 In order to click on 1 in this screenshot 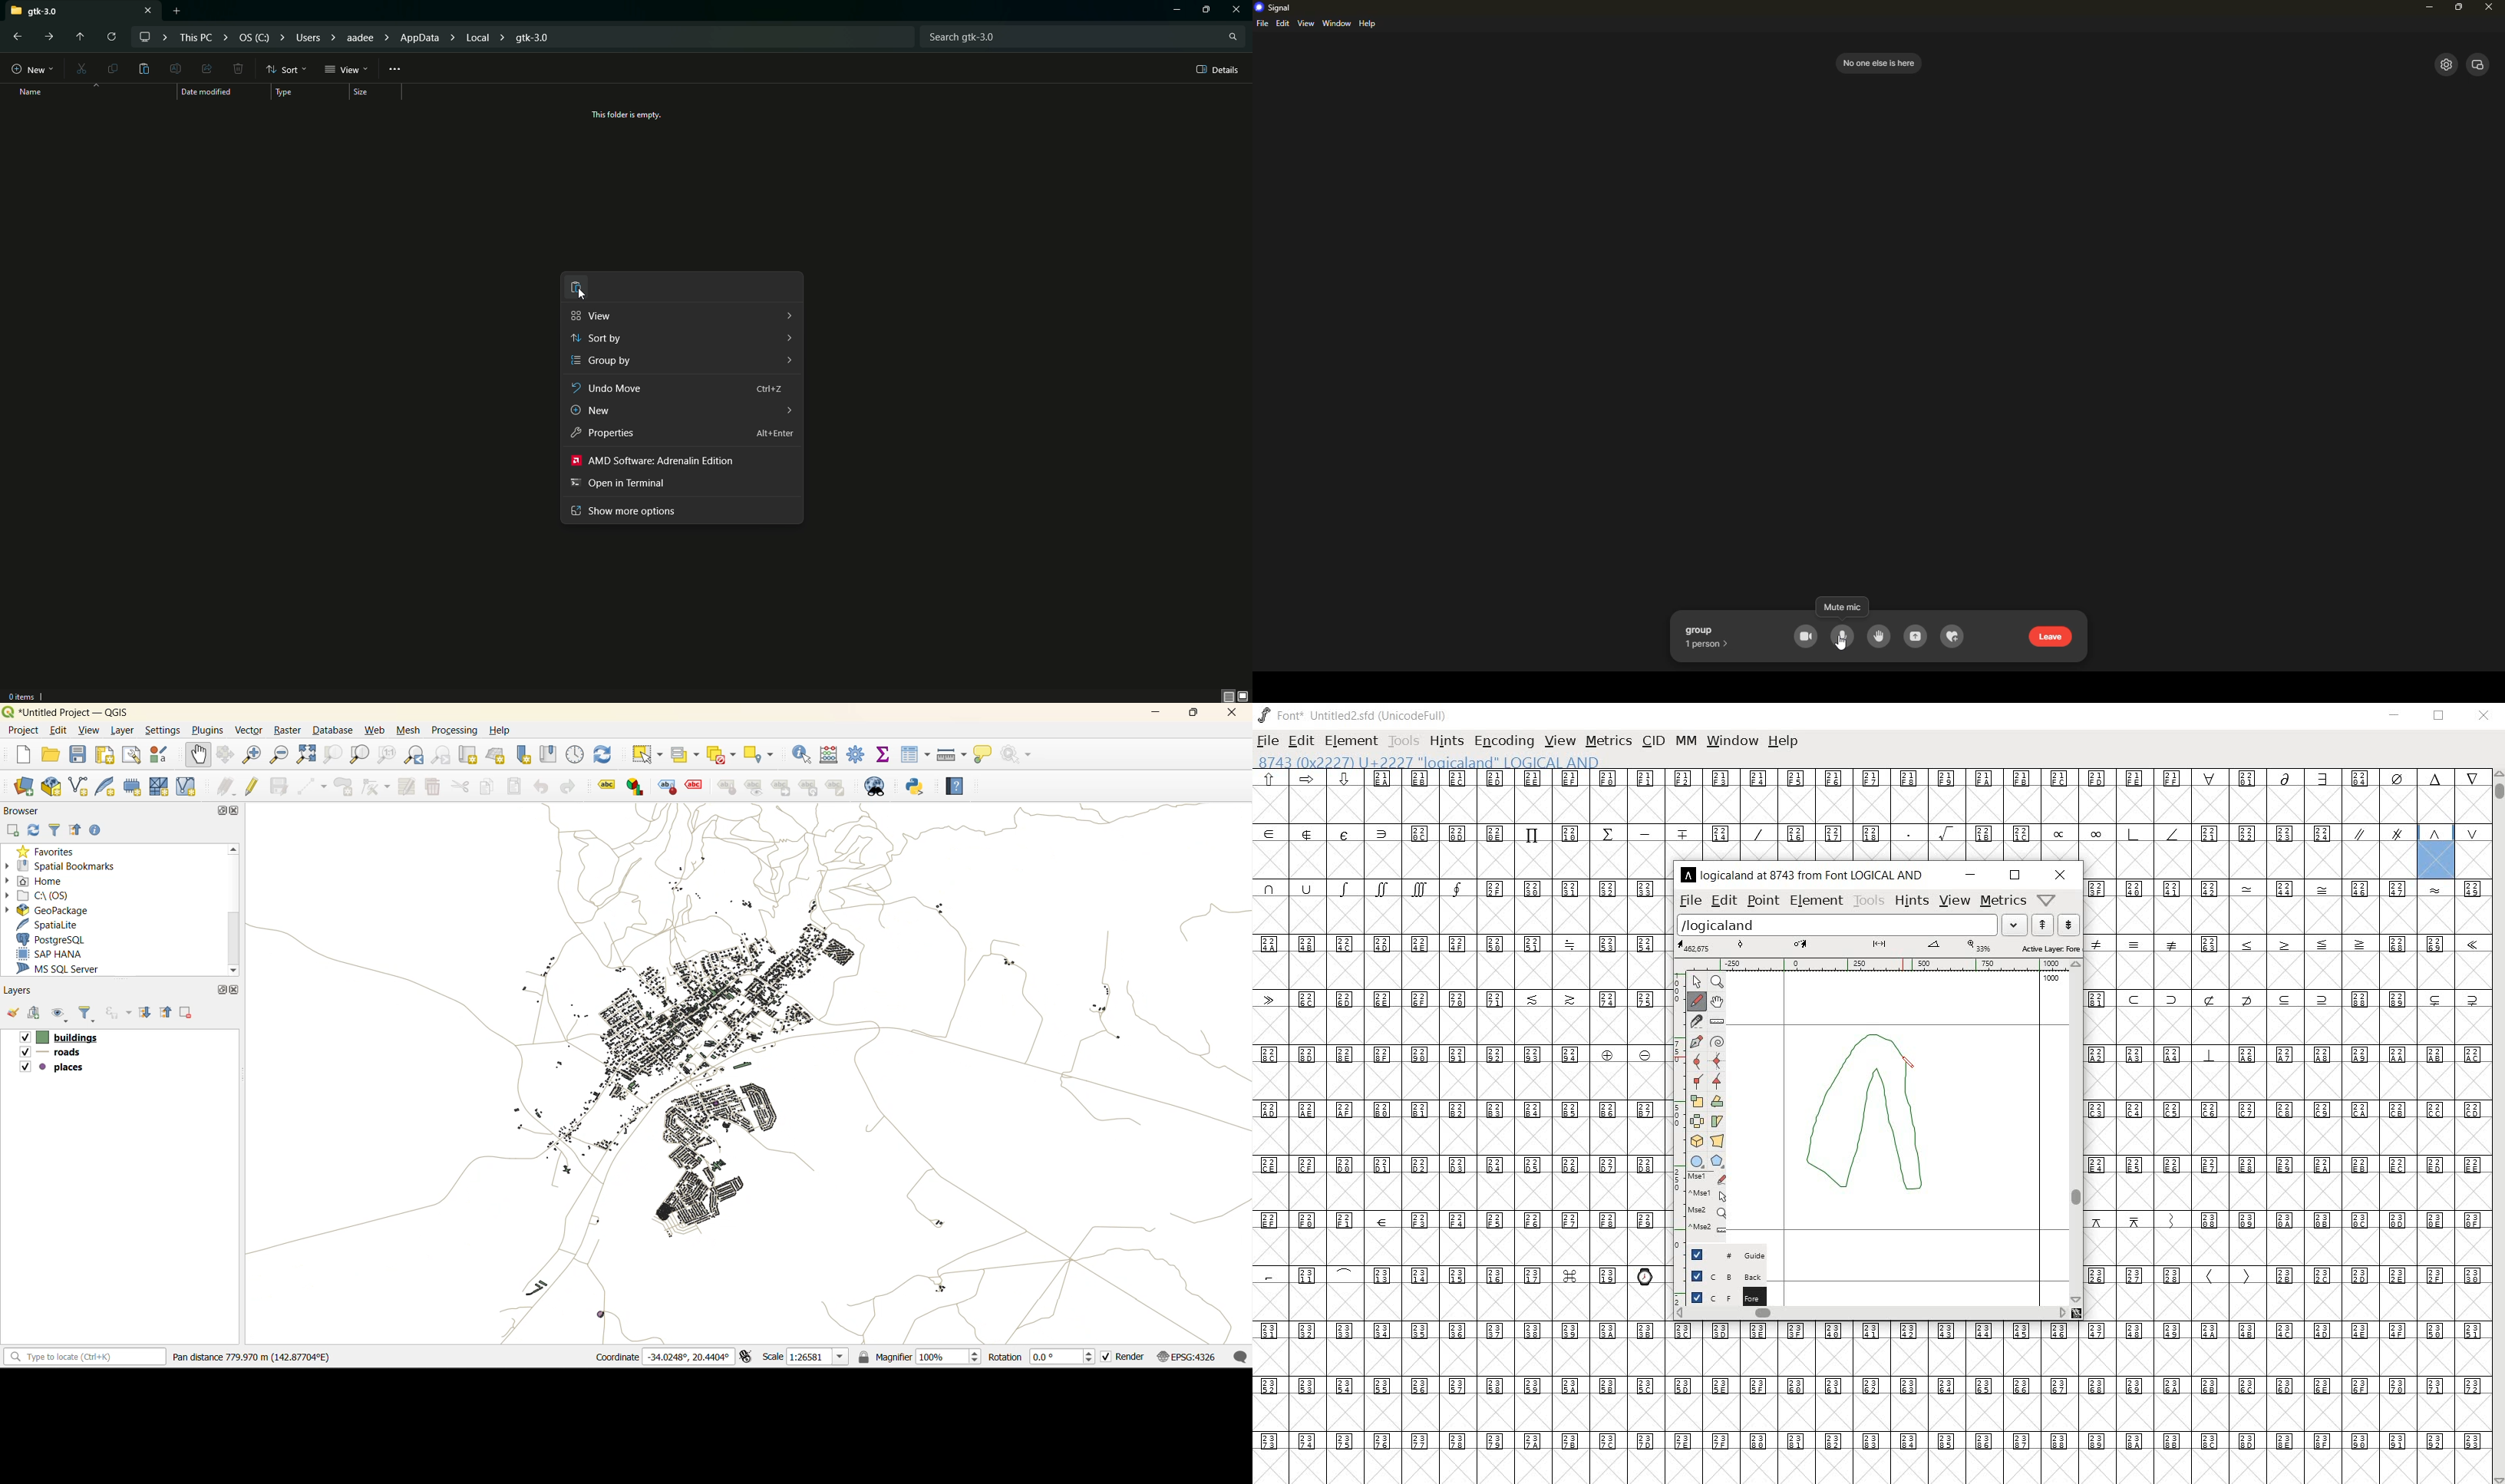, I will do `click(1709, 644)`.